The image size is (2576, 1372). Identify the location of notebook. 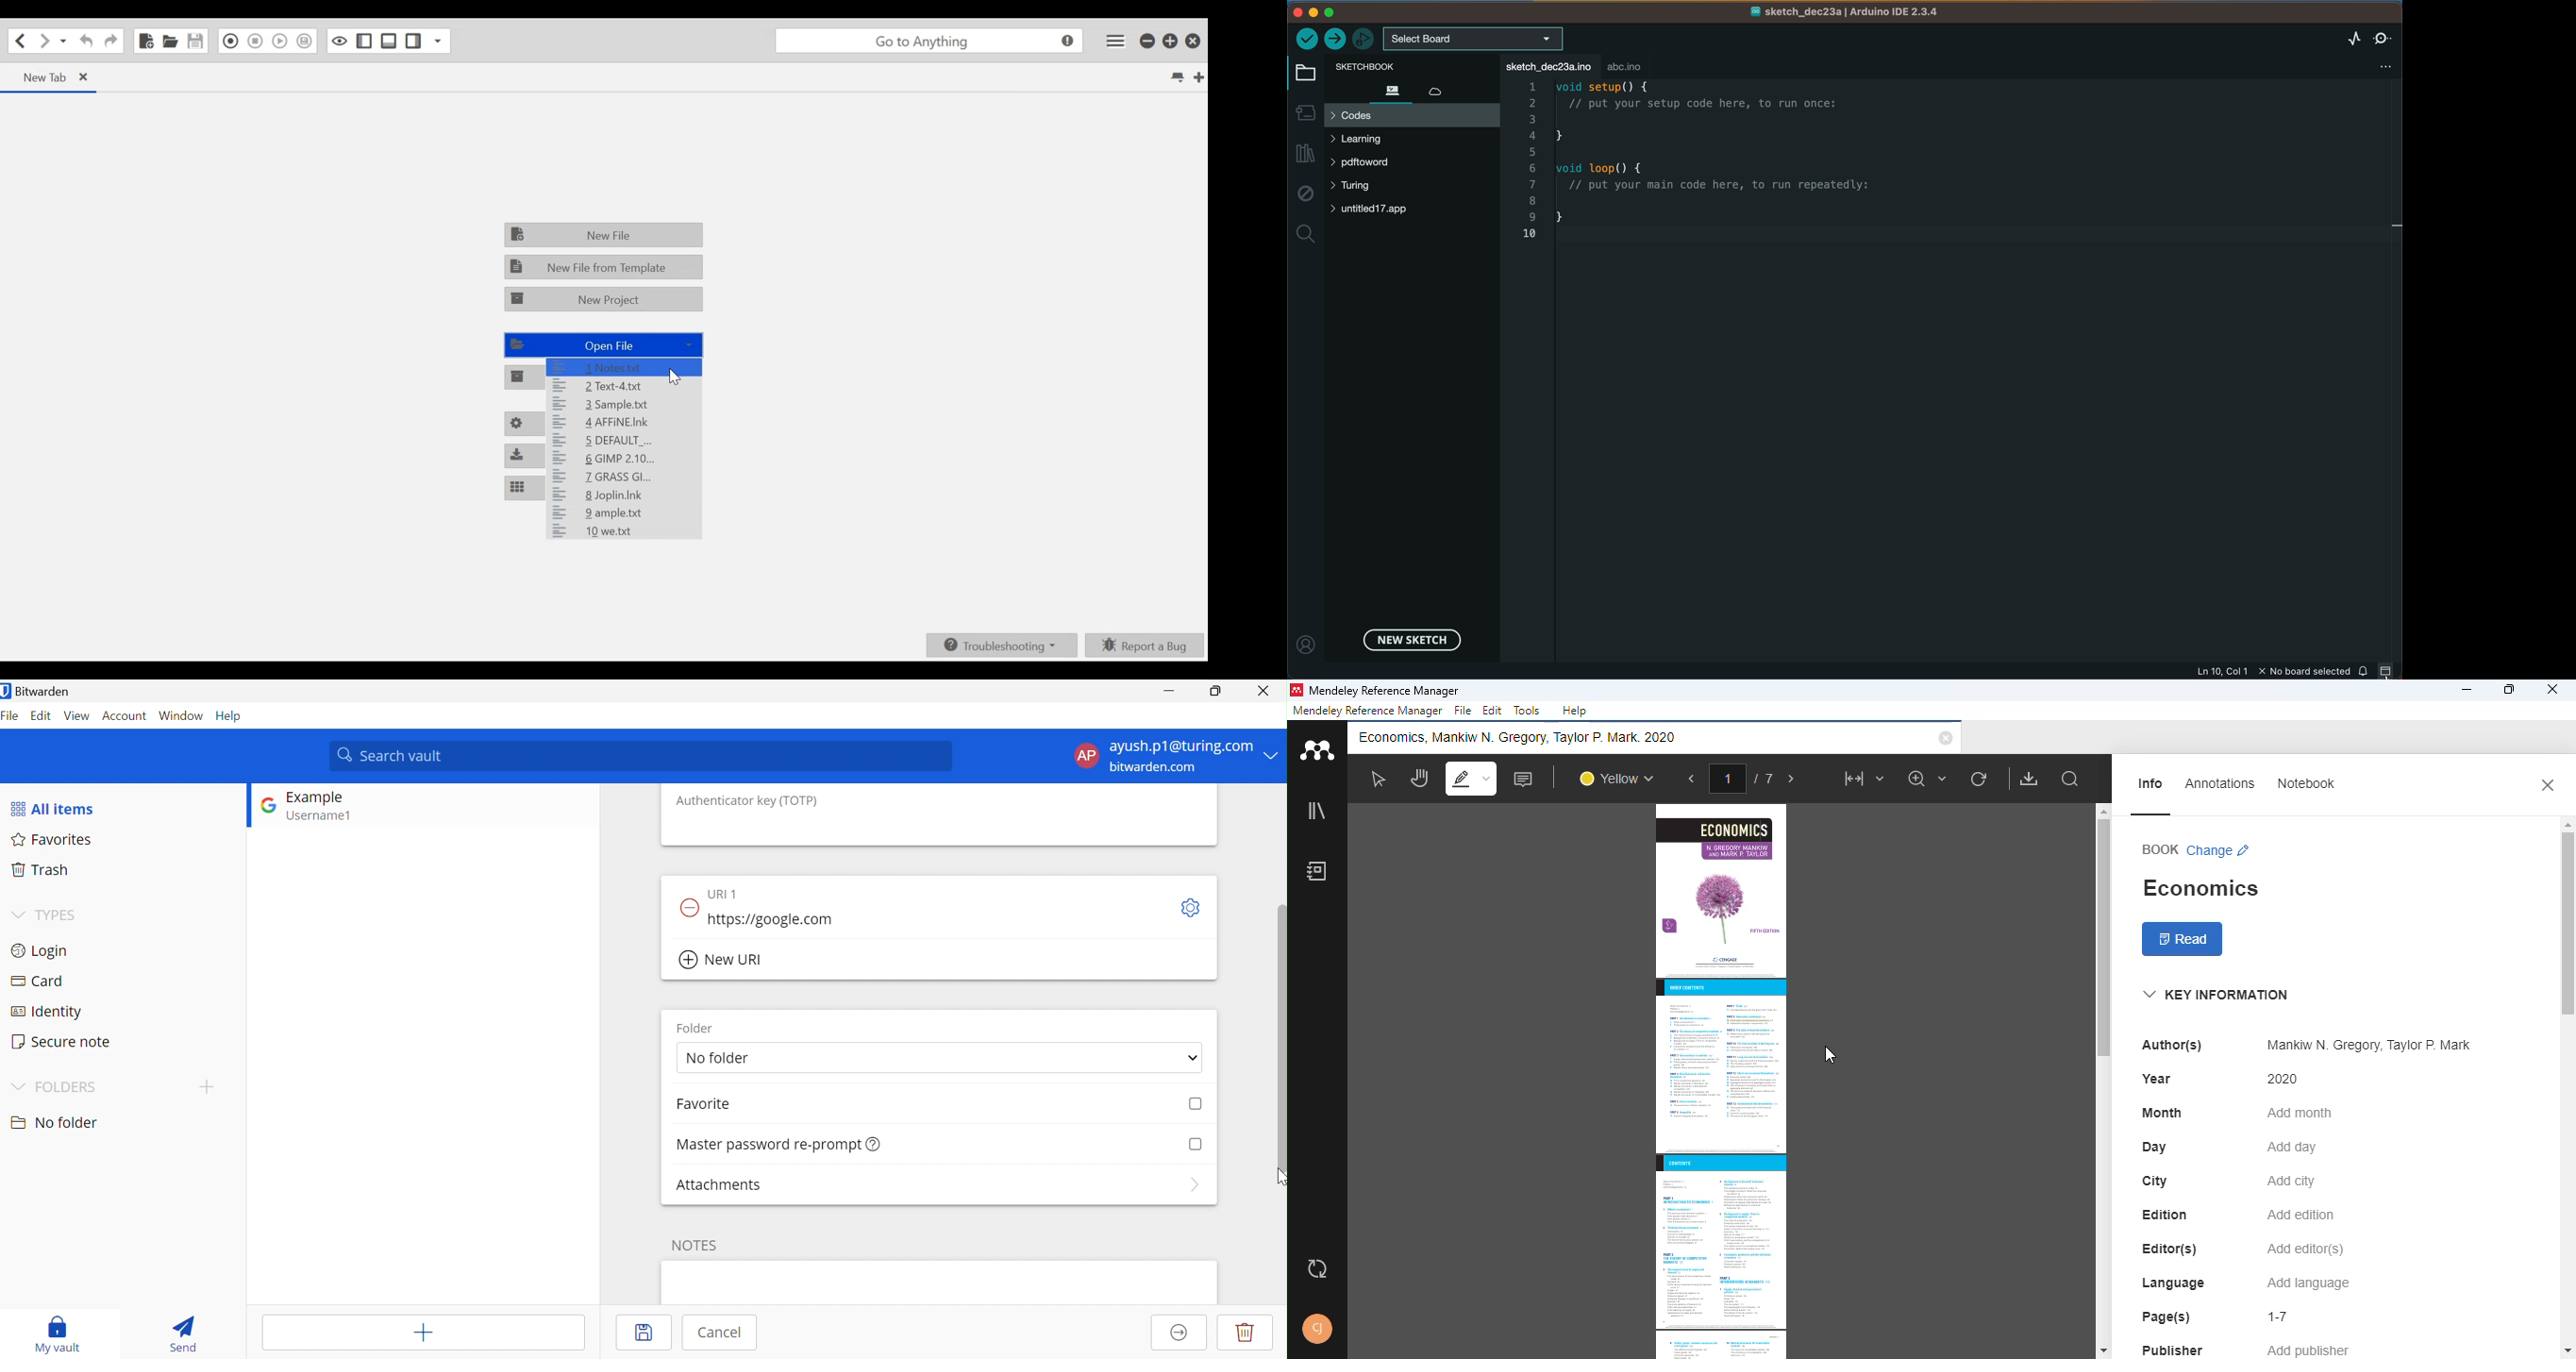
(2304, 783).